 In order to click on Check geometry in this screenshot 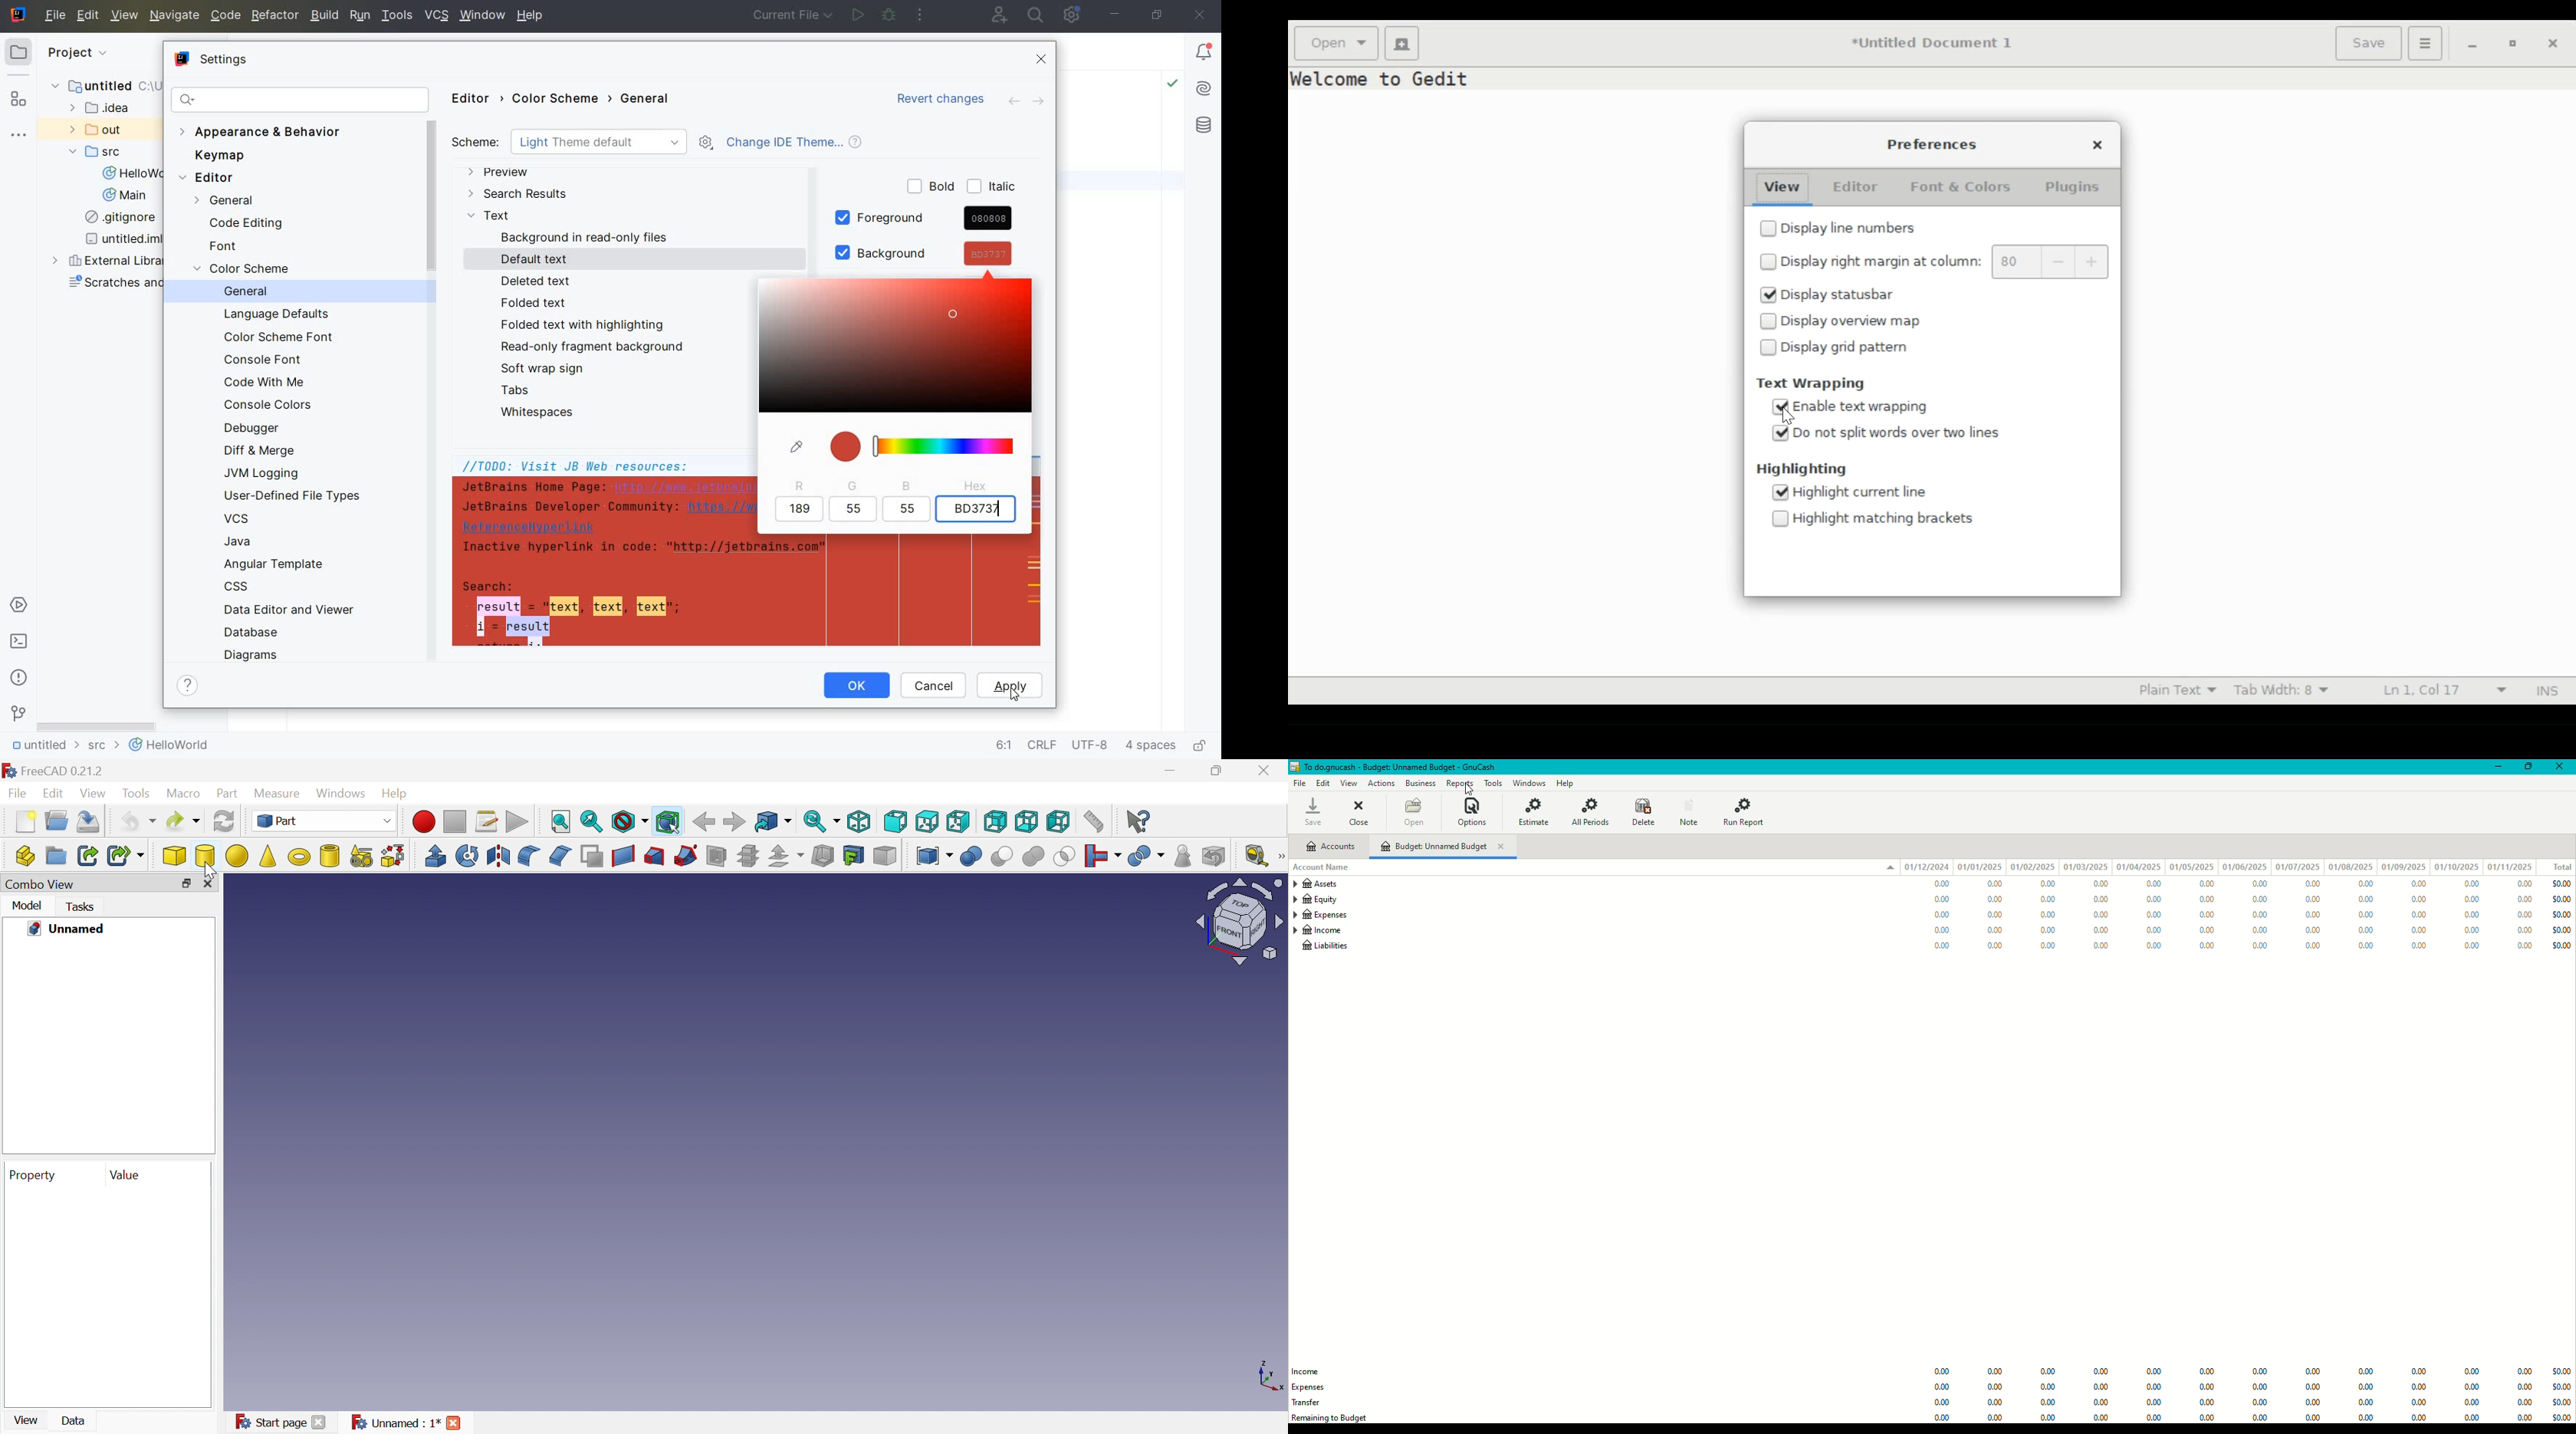, I will do `click(1183, 856)`.